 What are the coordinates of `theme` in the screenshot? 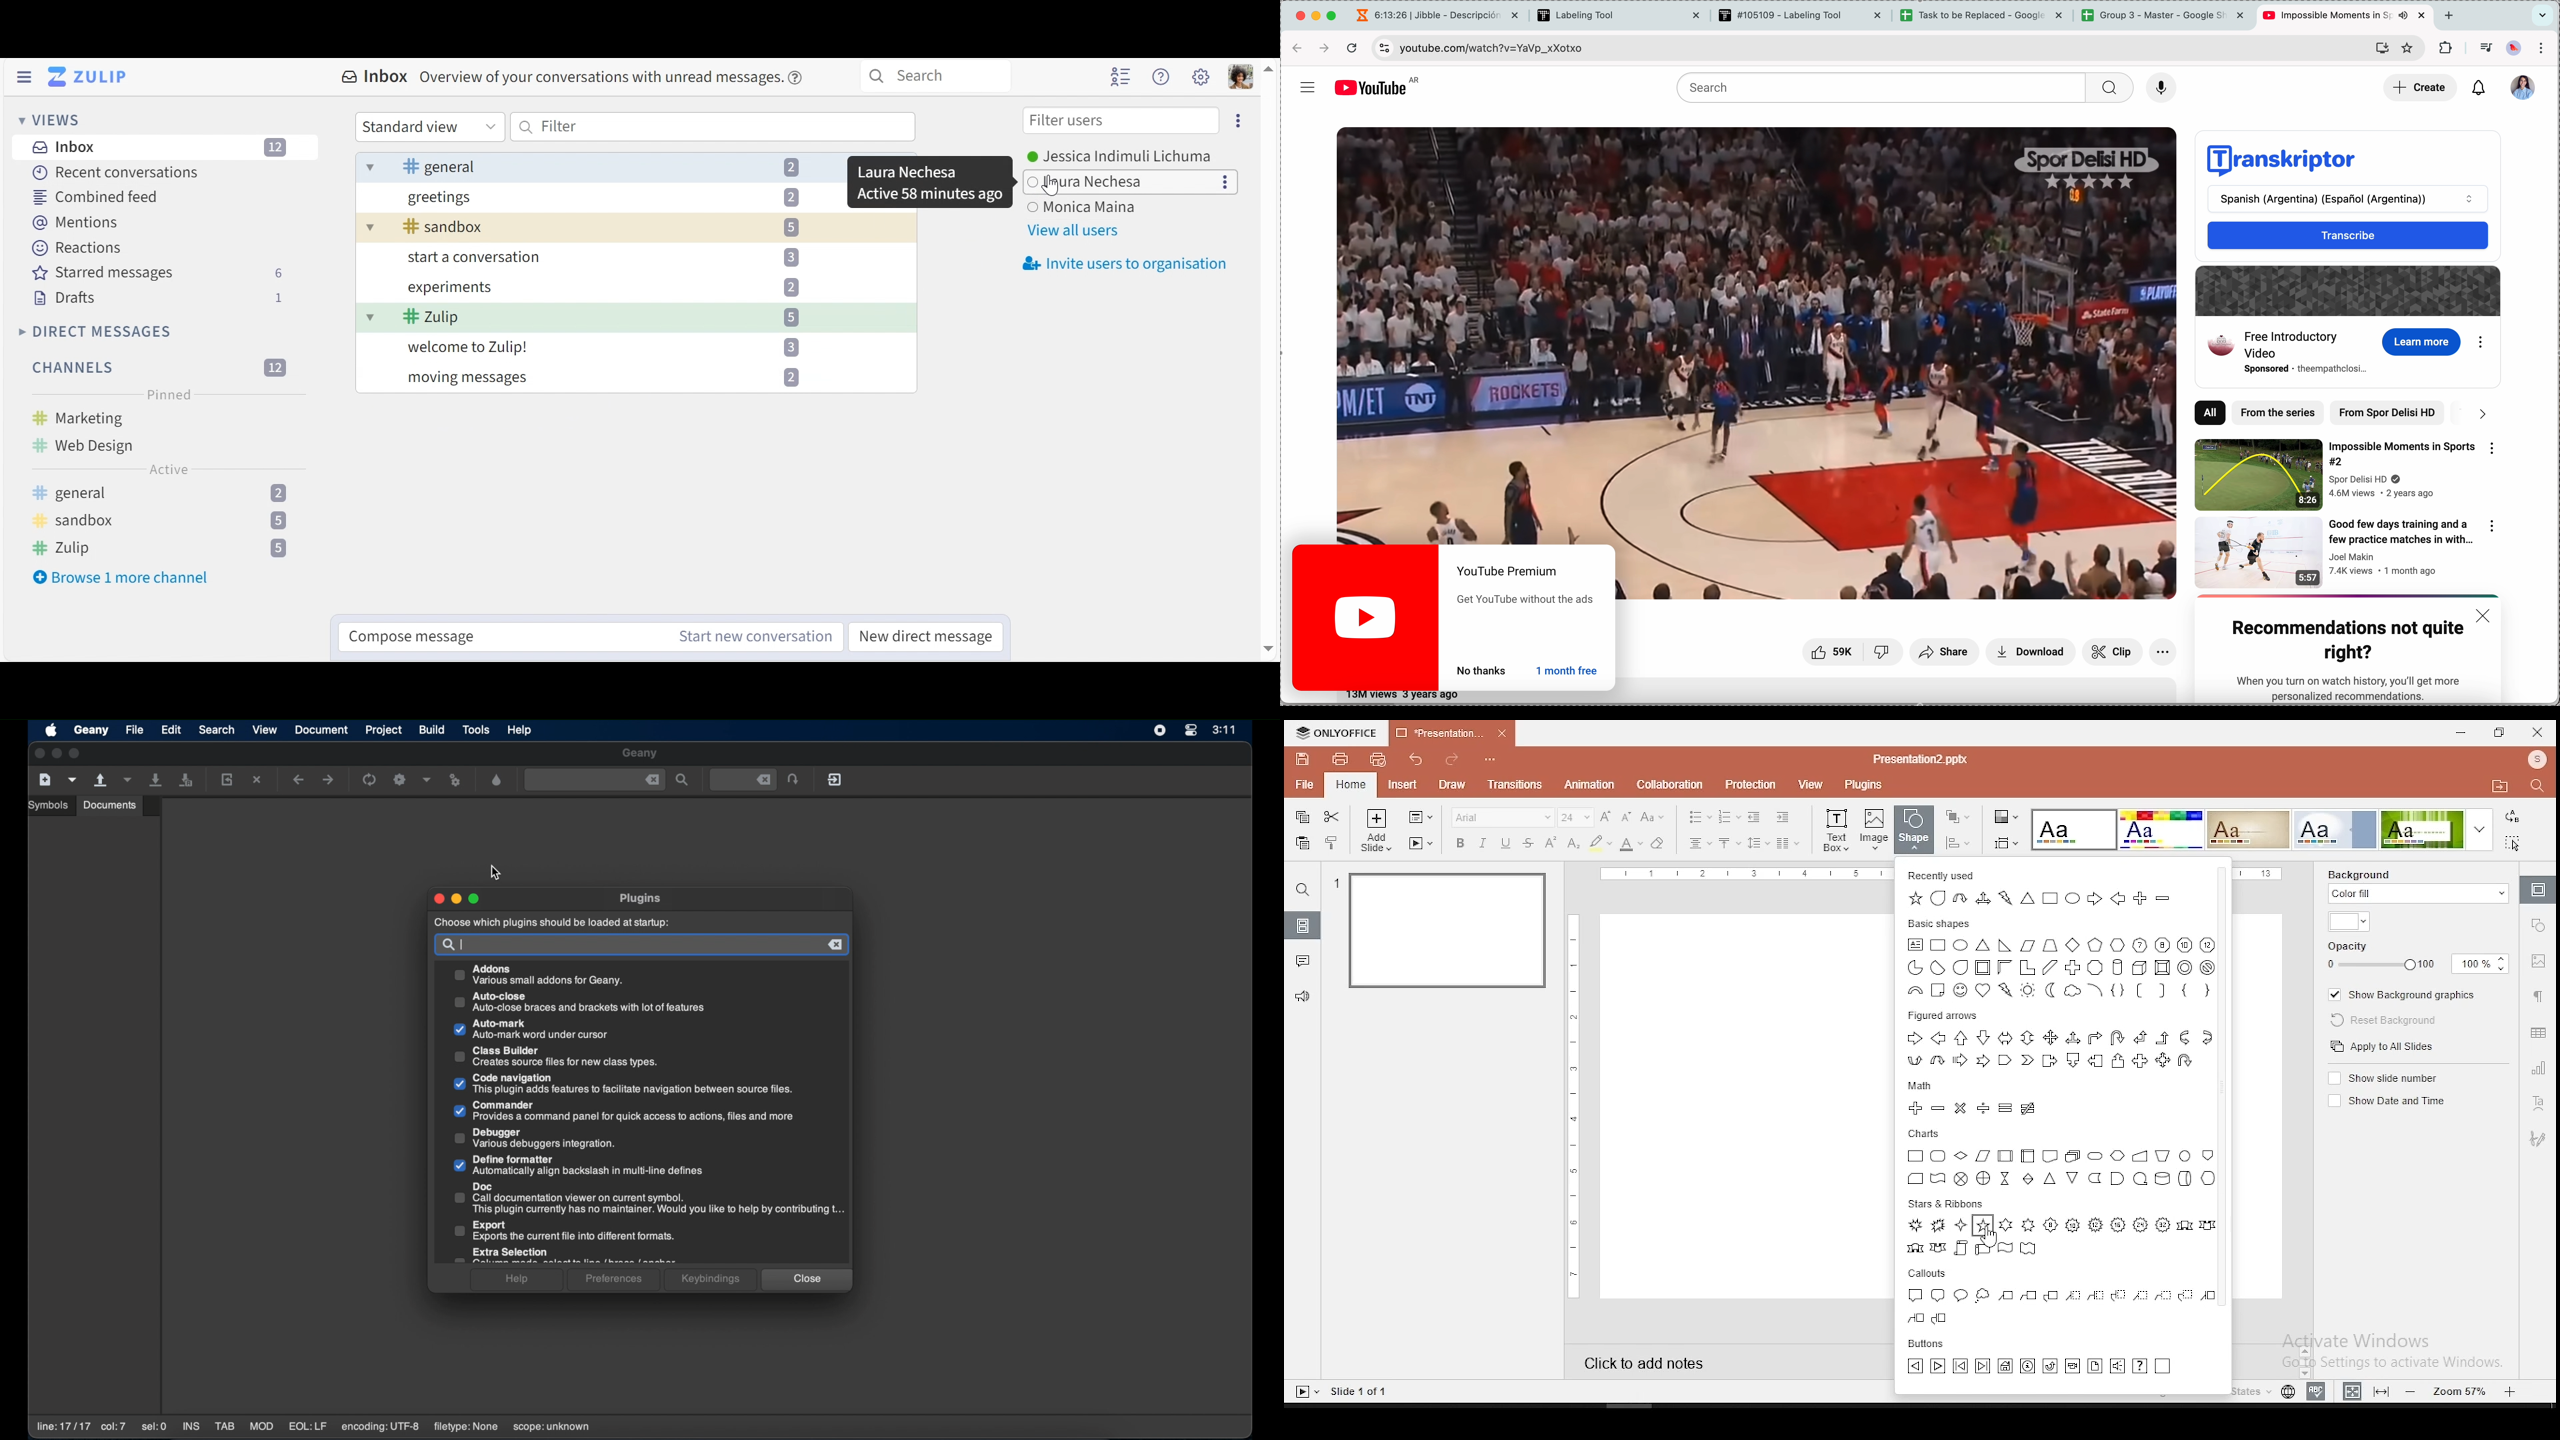 It's located at (2335, 829).